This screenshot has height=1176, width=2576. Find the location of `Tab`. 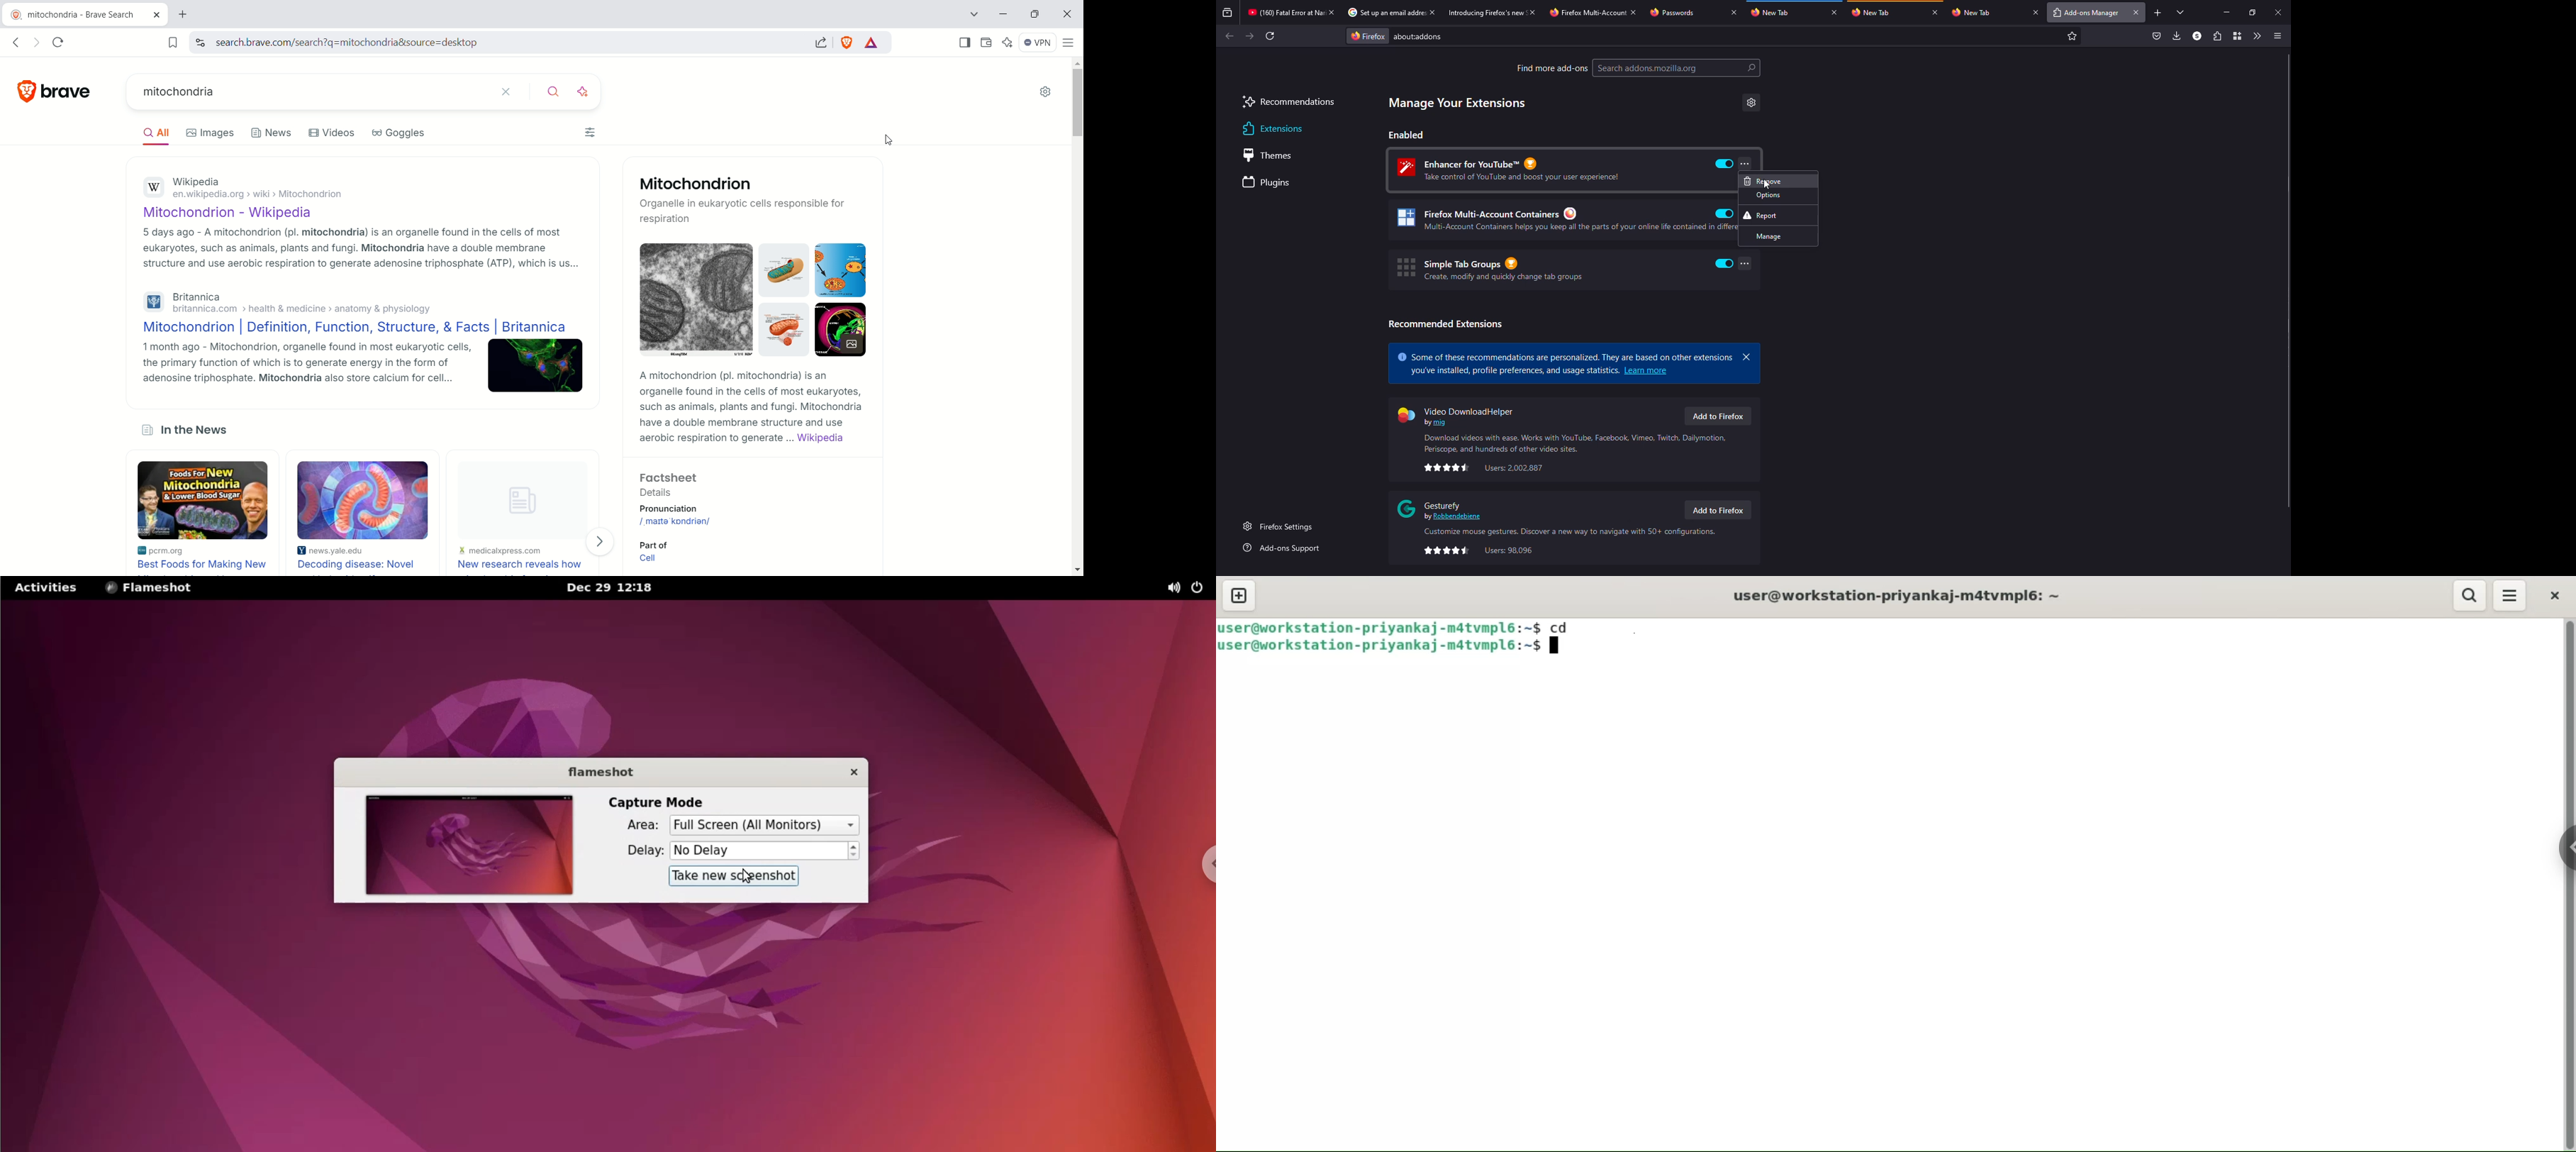

Tab is located at coordinates (1284, 12).